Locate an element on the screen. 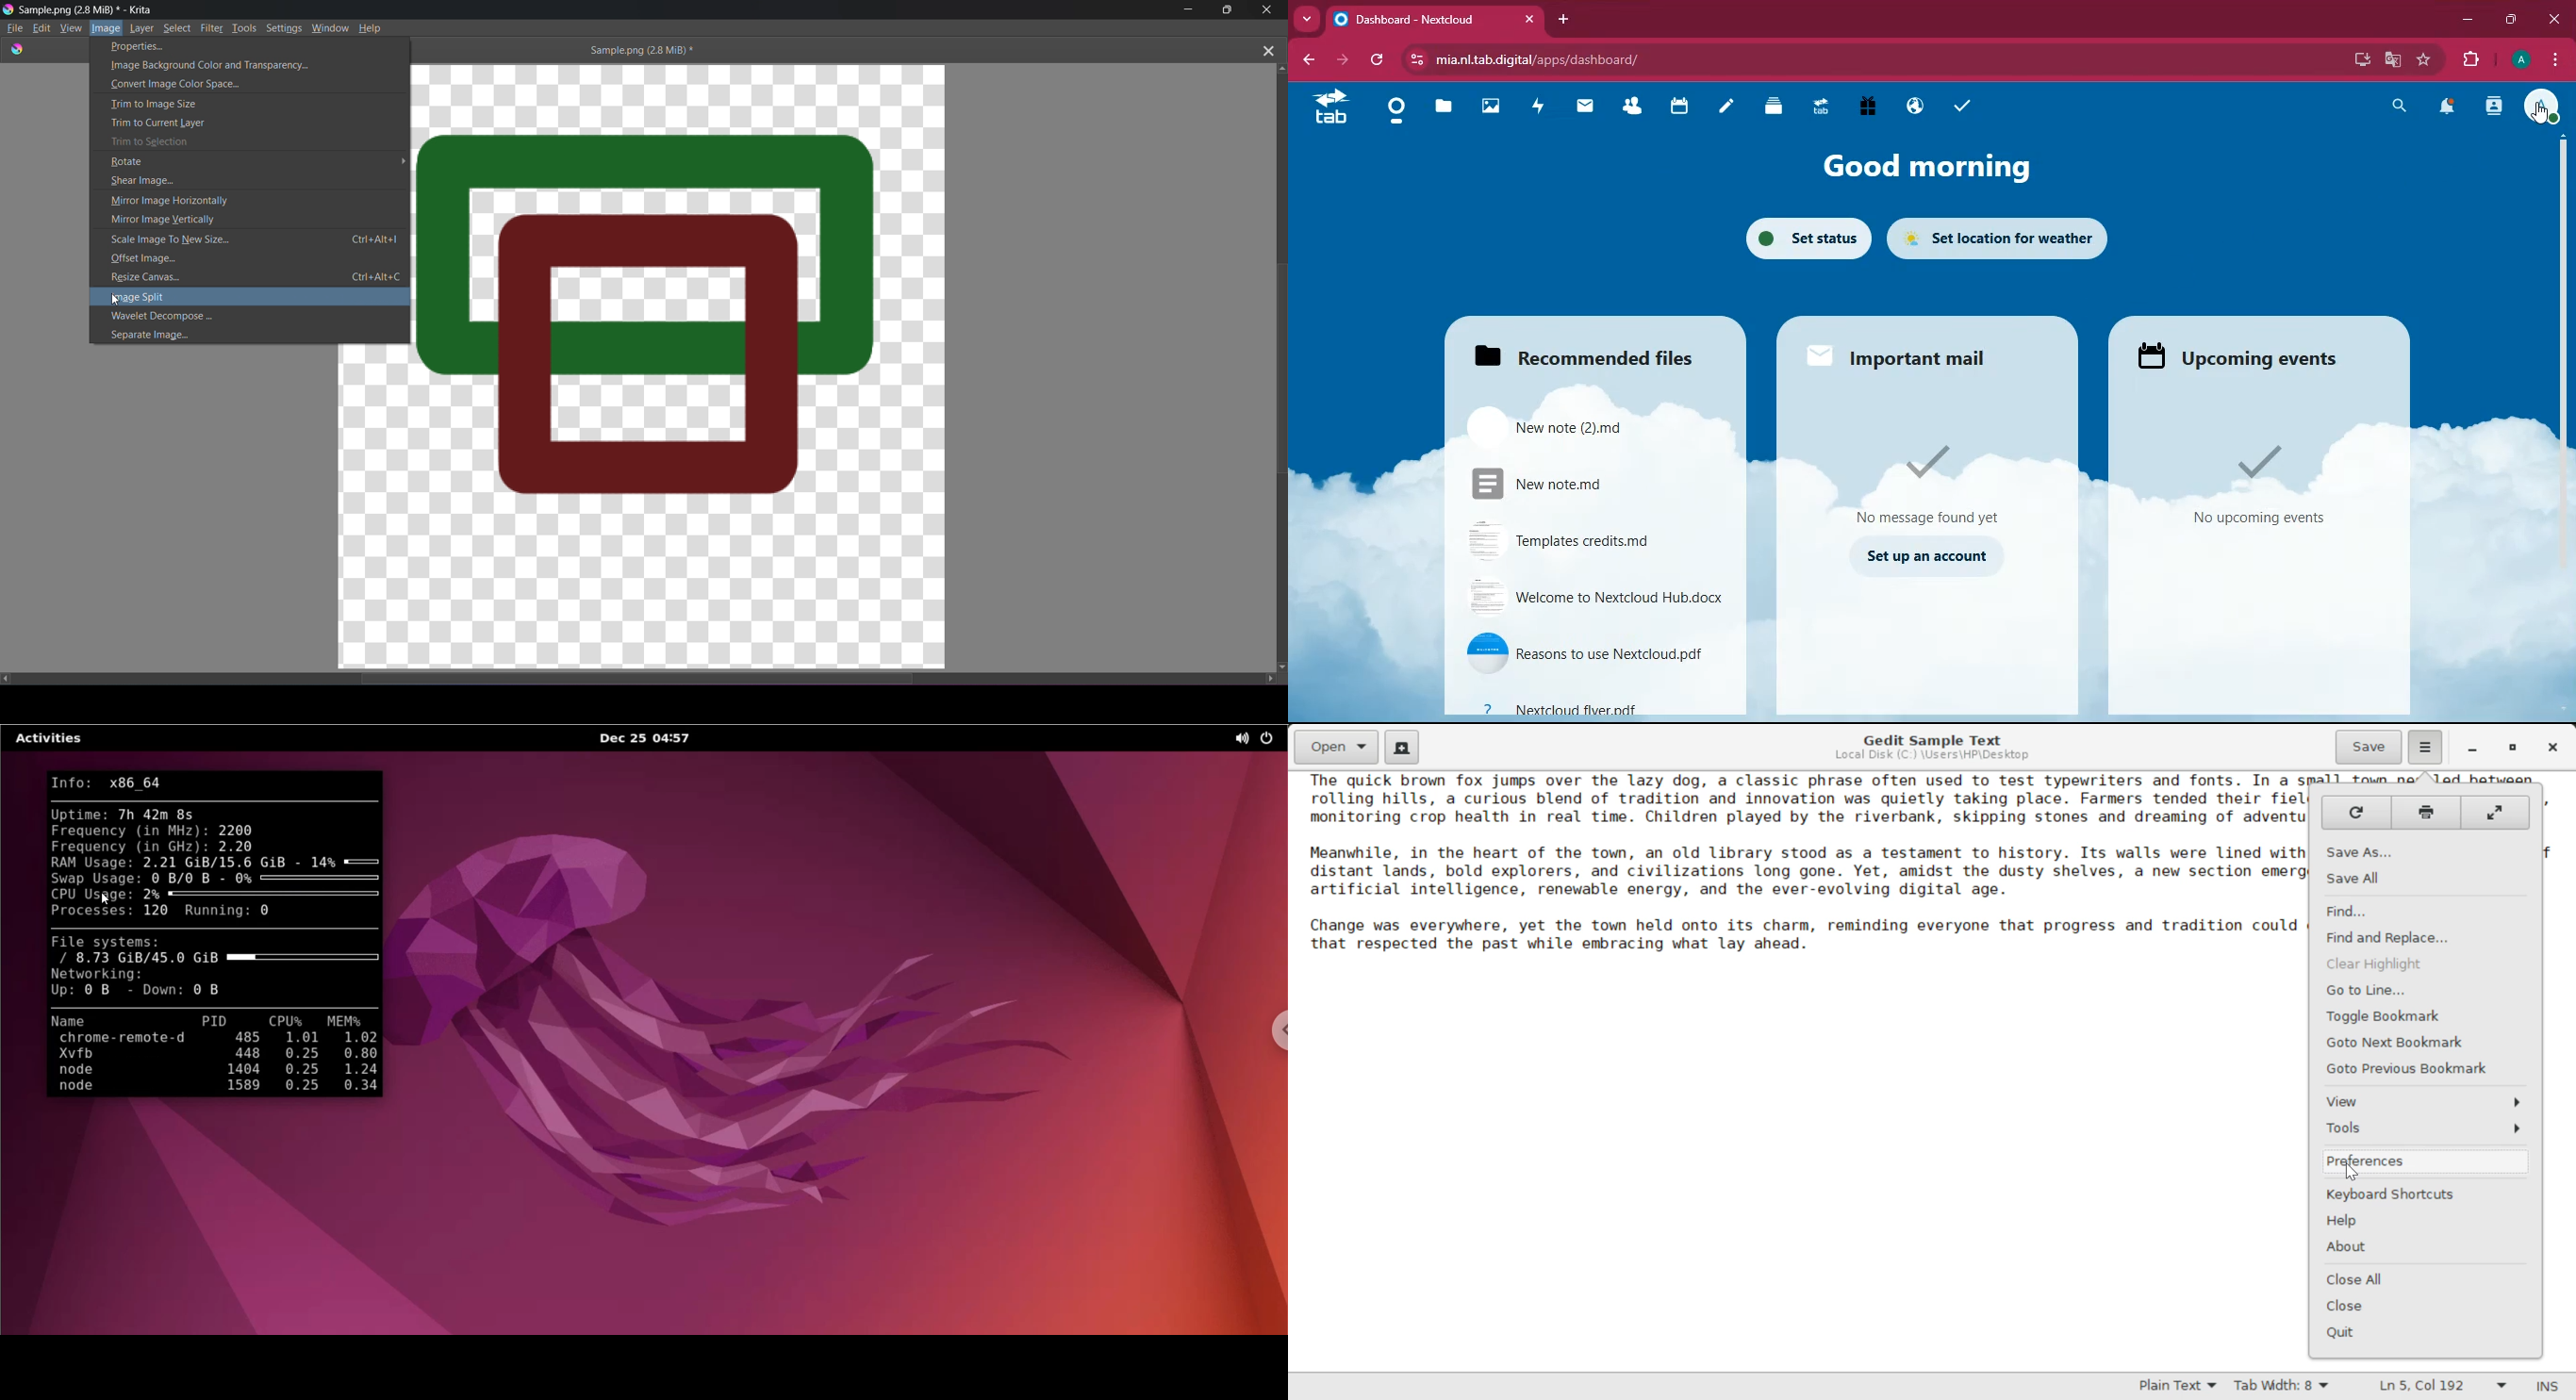  maximize is located at coordinates (2507, 18).